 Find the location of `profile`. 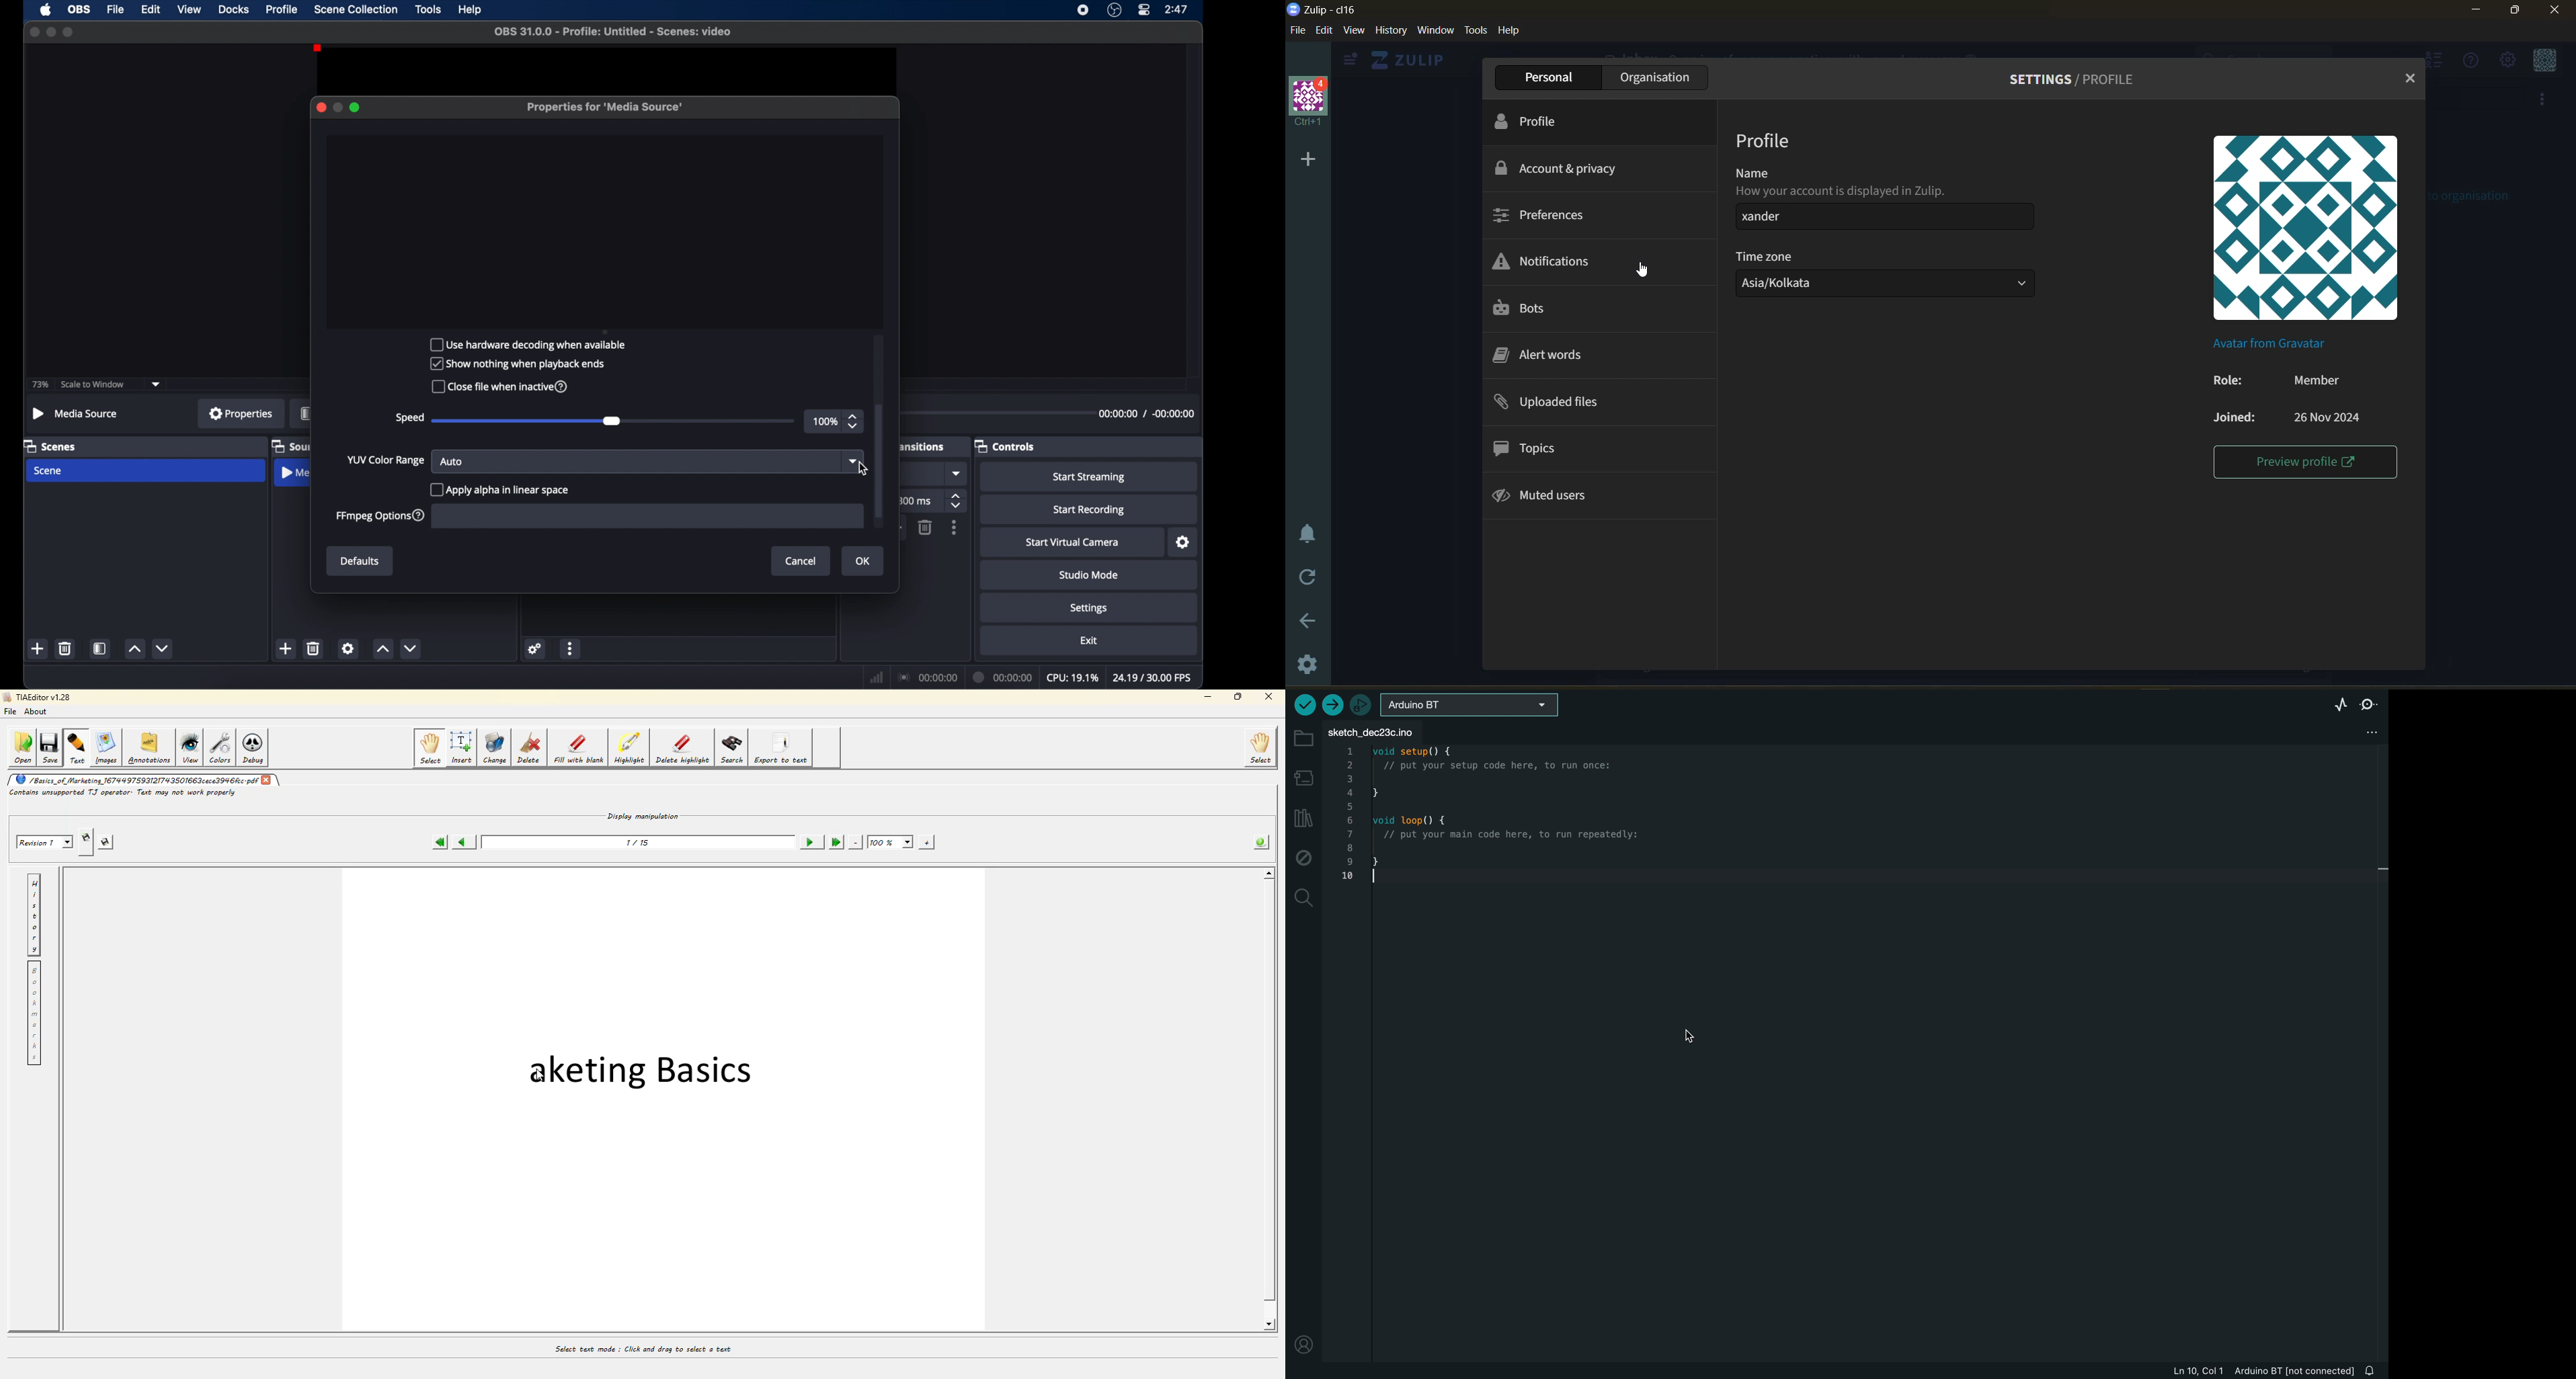

profile is located at coordinates (1765, 140).